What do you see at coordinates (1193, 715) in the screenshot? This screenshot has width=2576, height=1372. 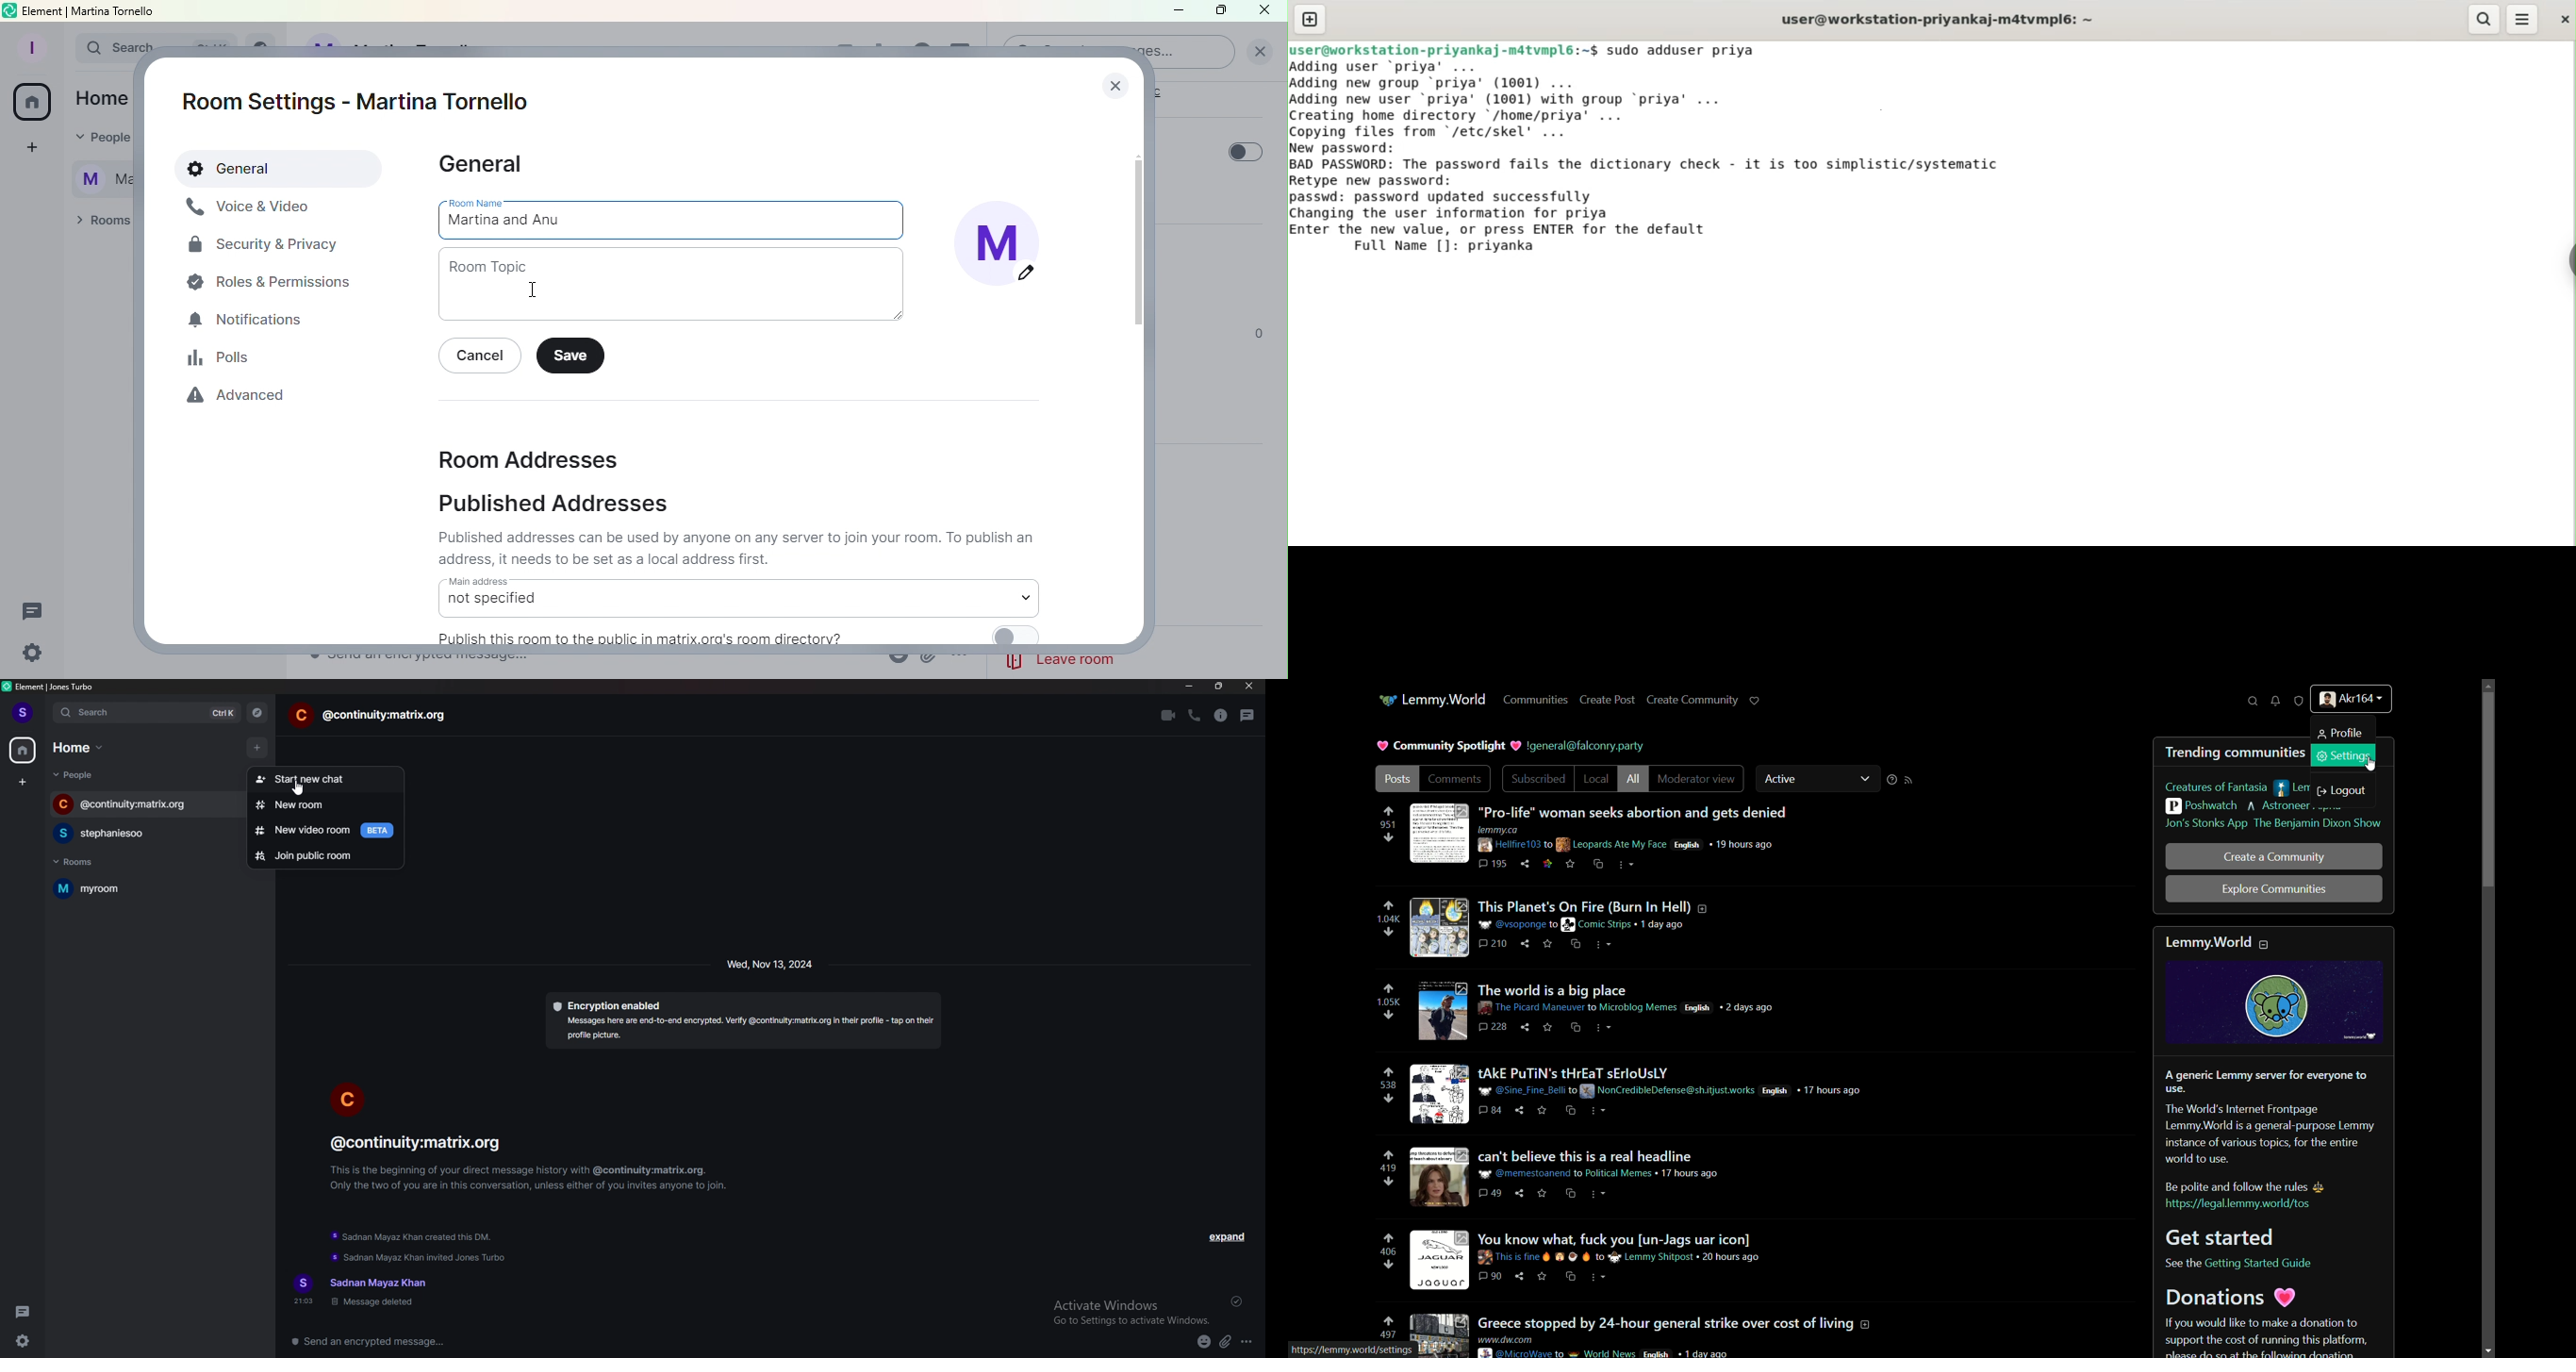 I see `voice call` at bounding box center [1193, 715].